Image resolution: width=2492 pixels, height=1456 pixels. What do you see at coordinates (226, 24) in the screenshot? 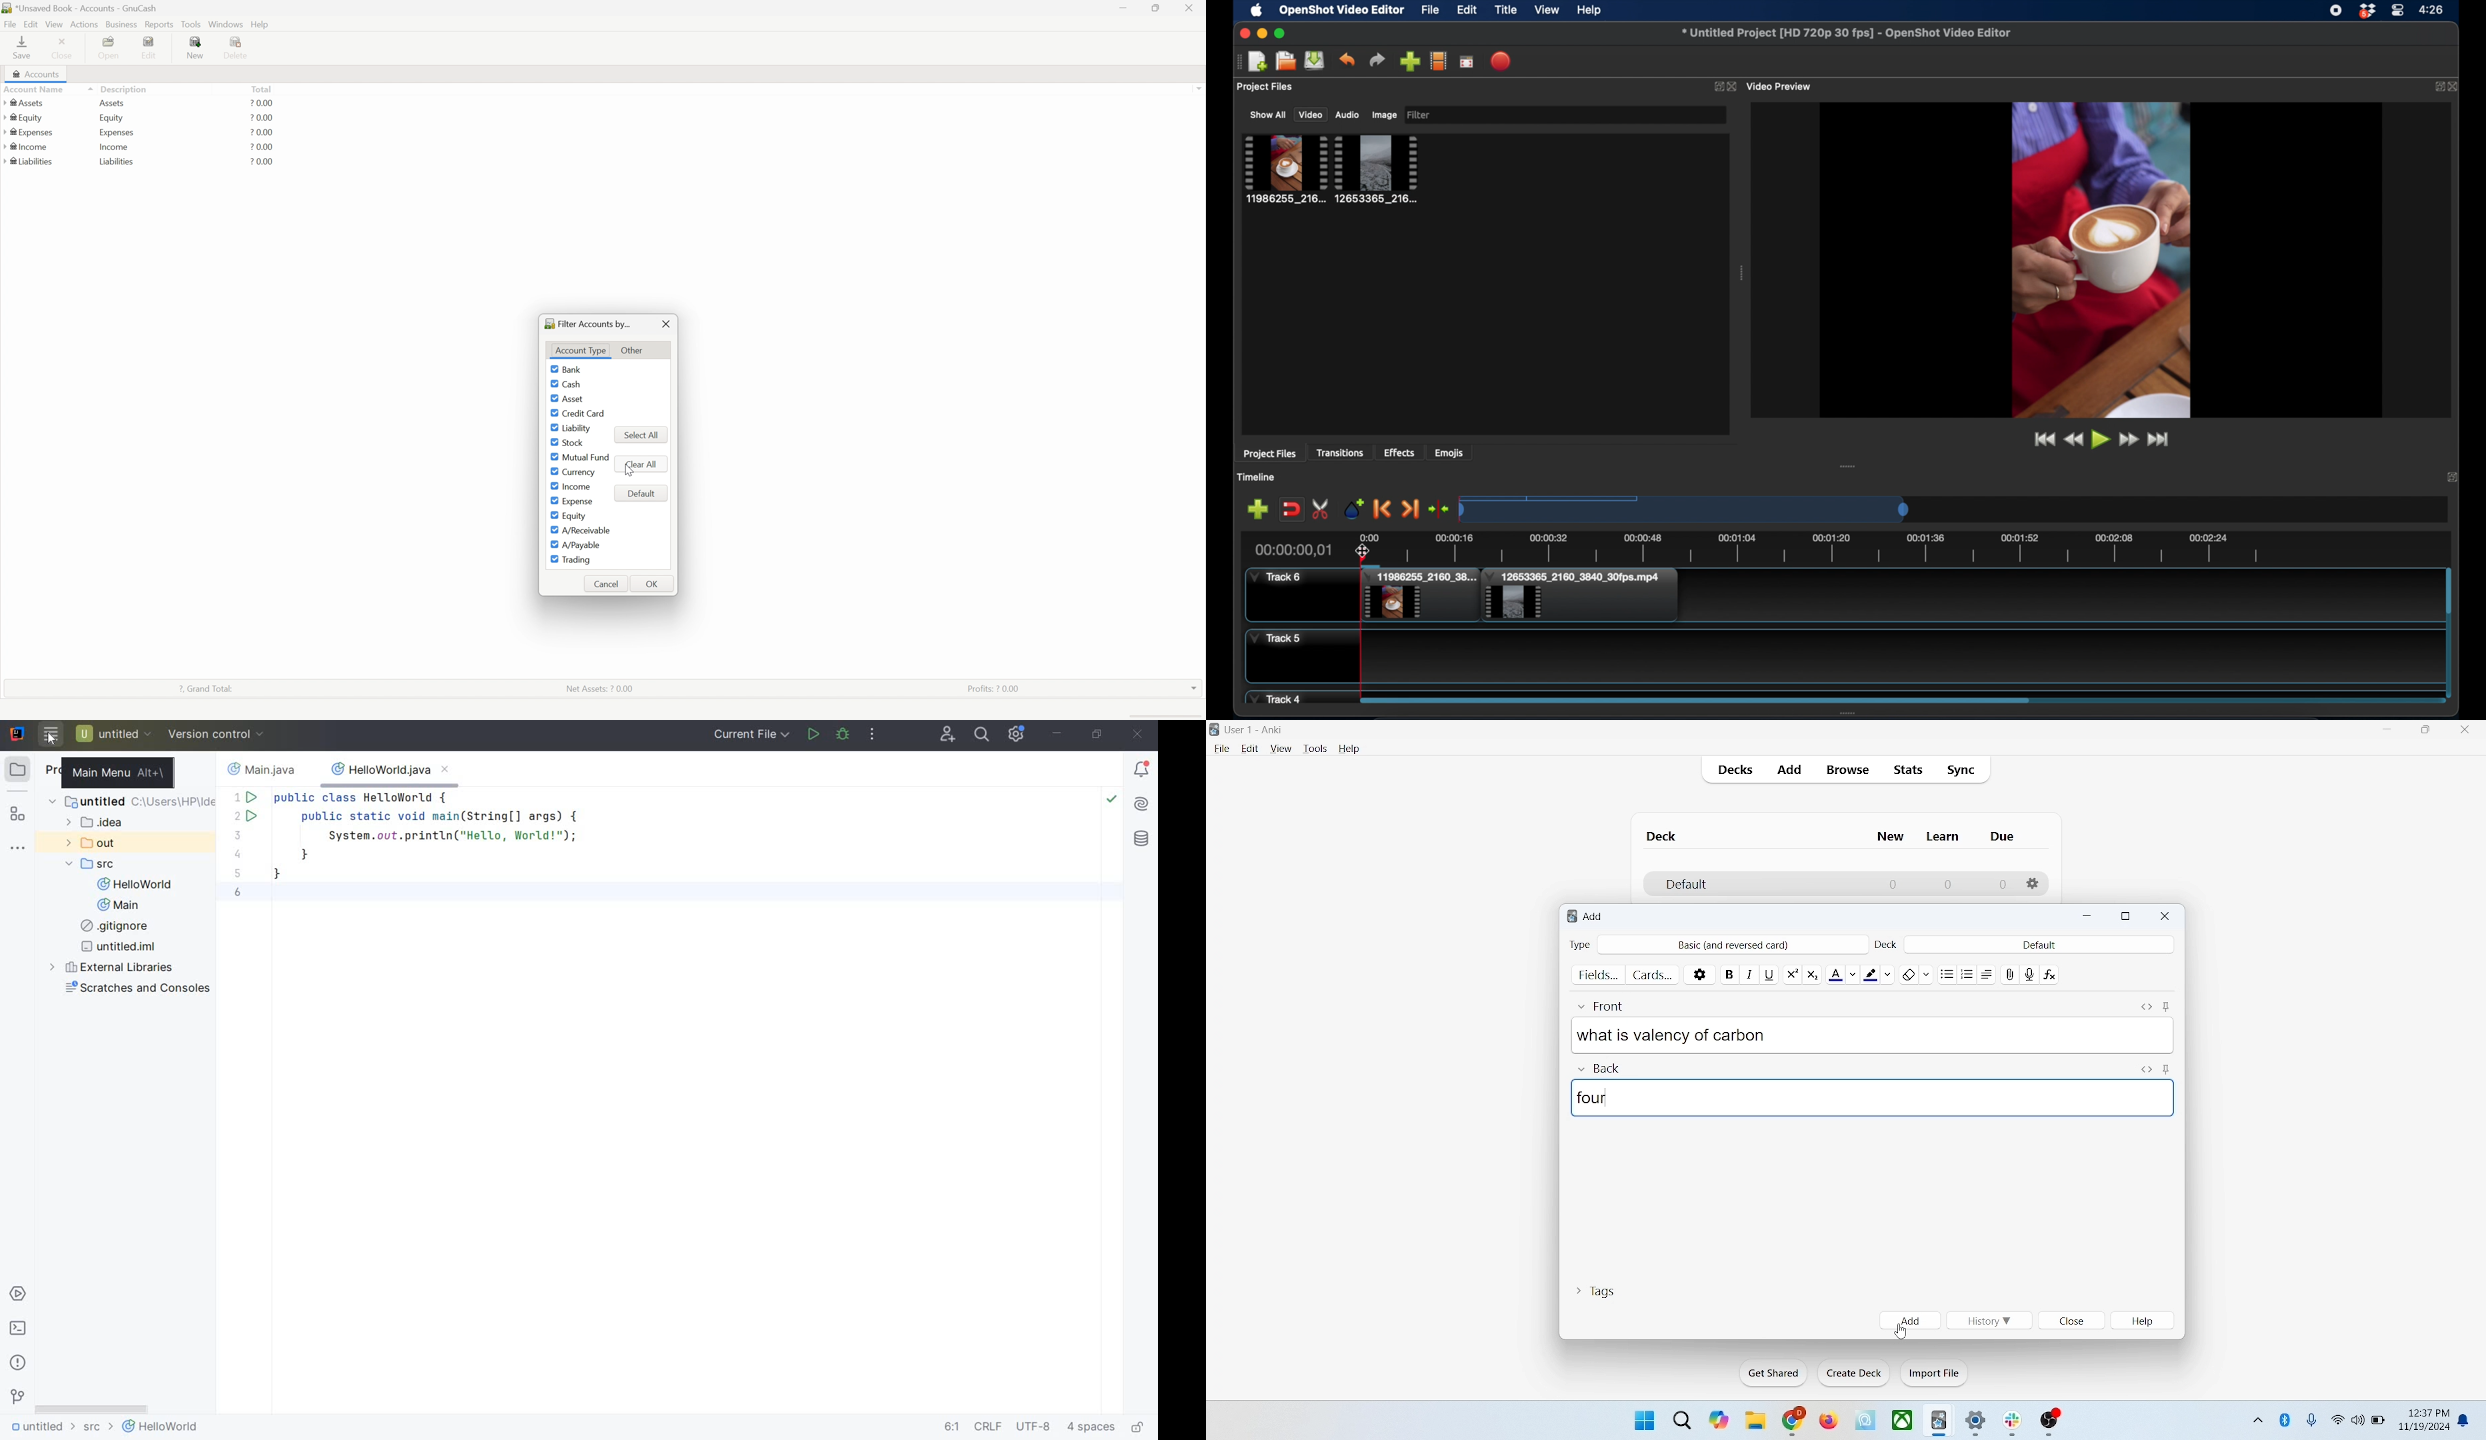
I see `Windows` at bounding box center [226, 24].